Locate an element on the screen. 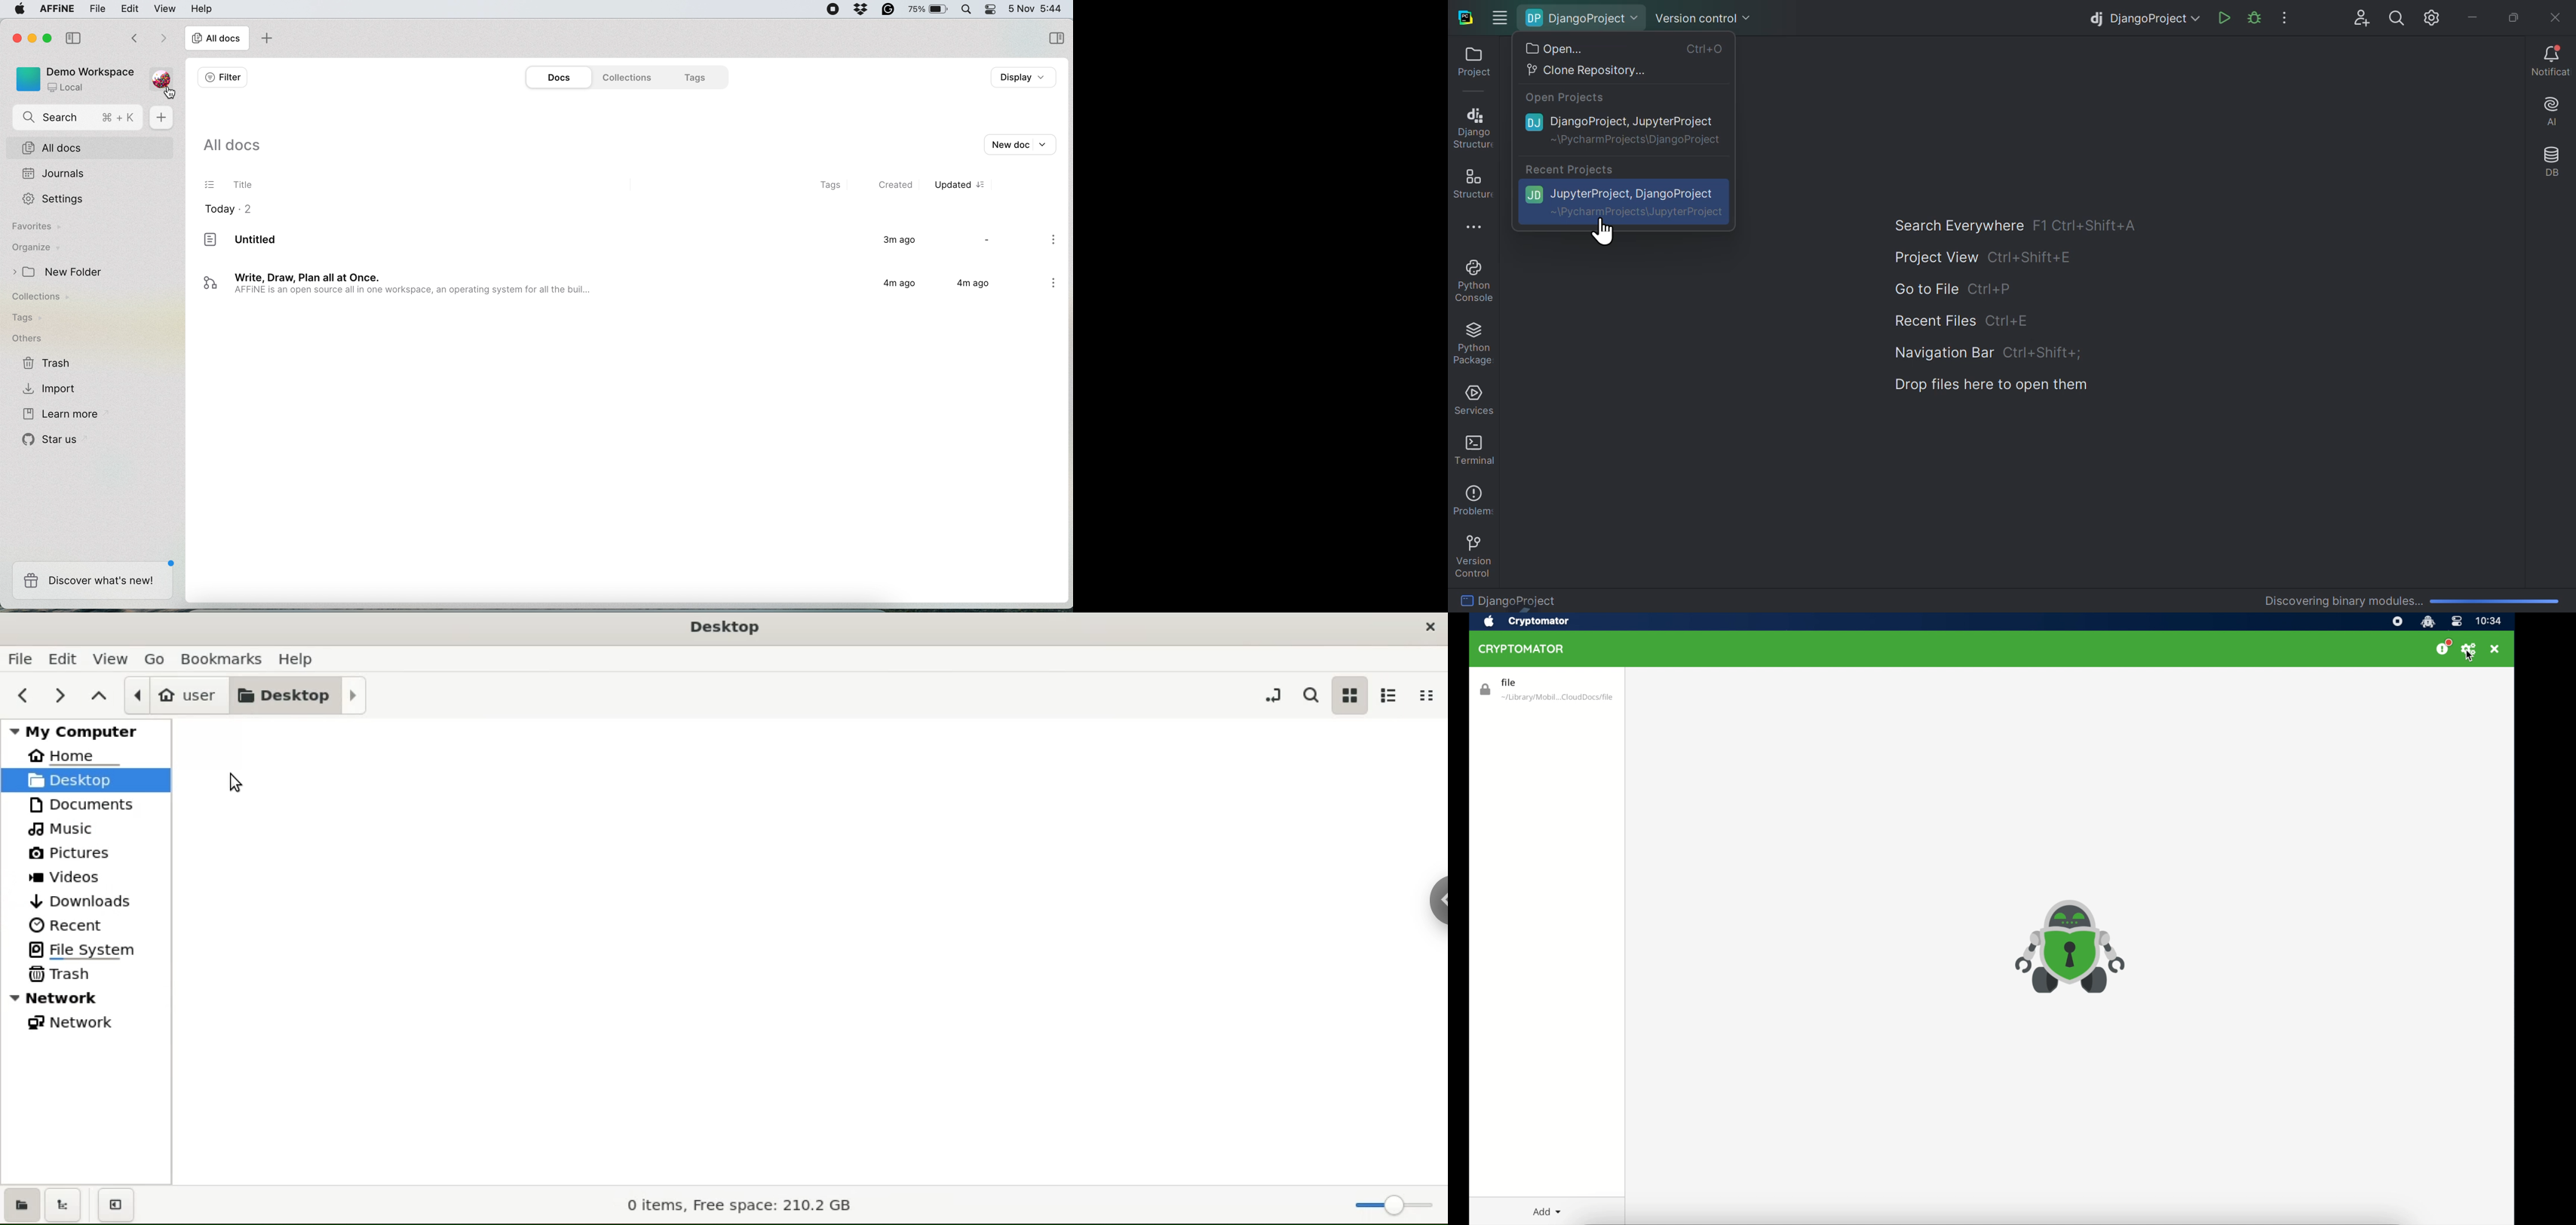 The width and height of the screenshot is (2576, 1232). time is located at coordinates (2488, 621).